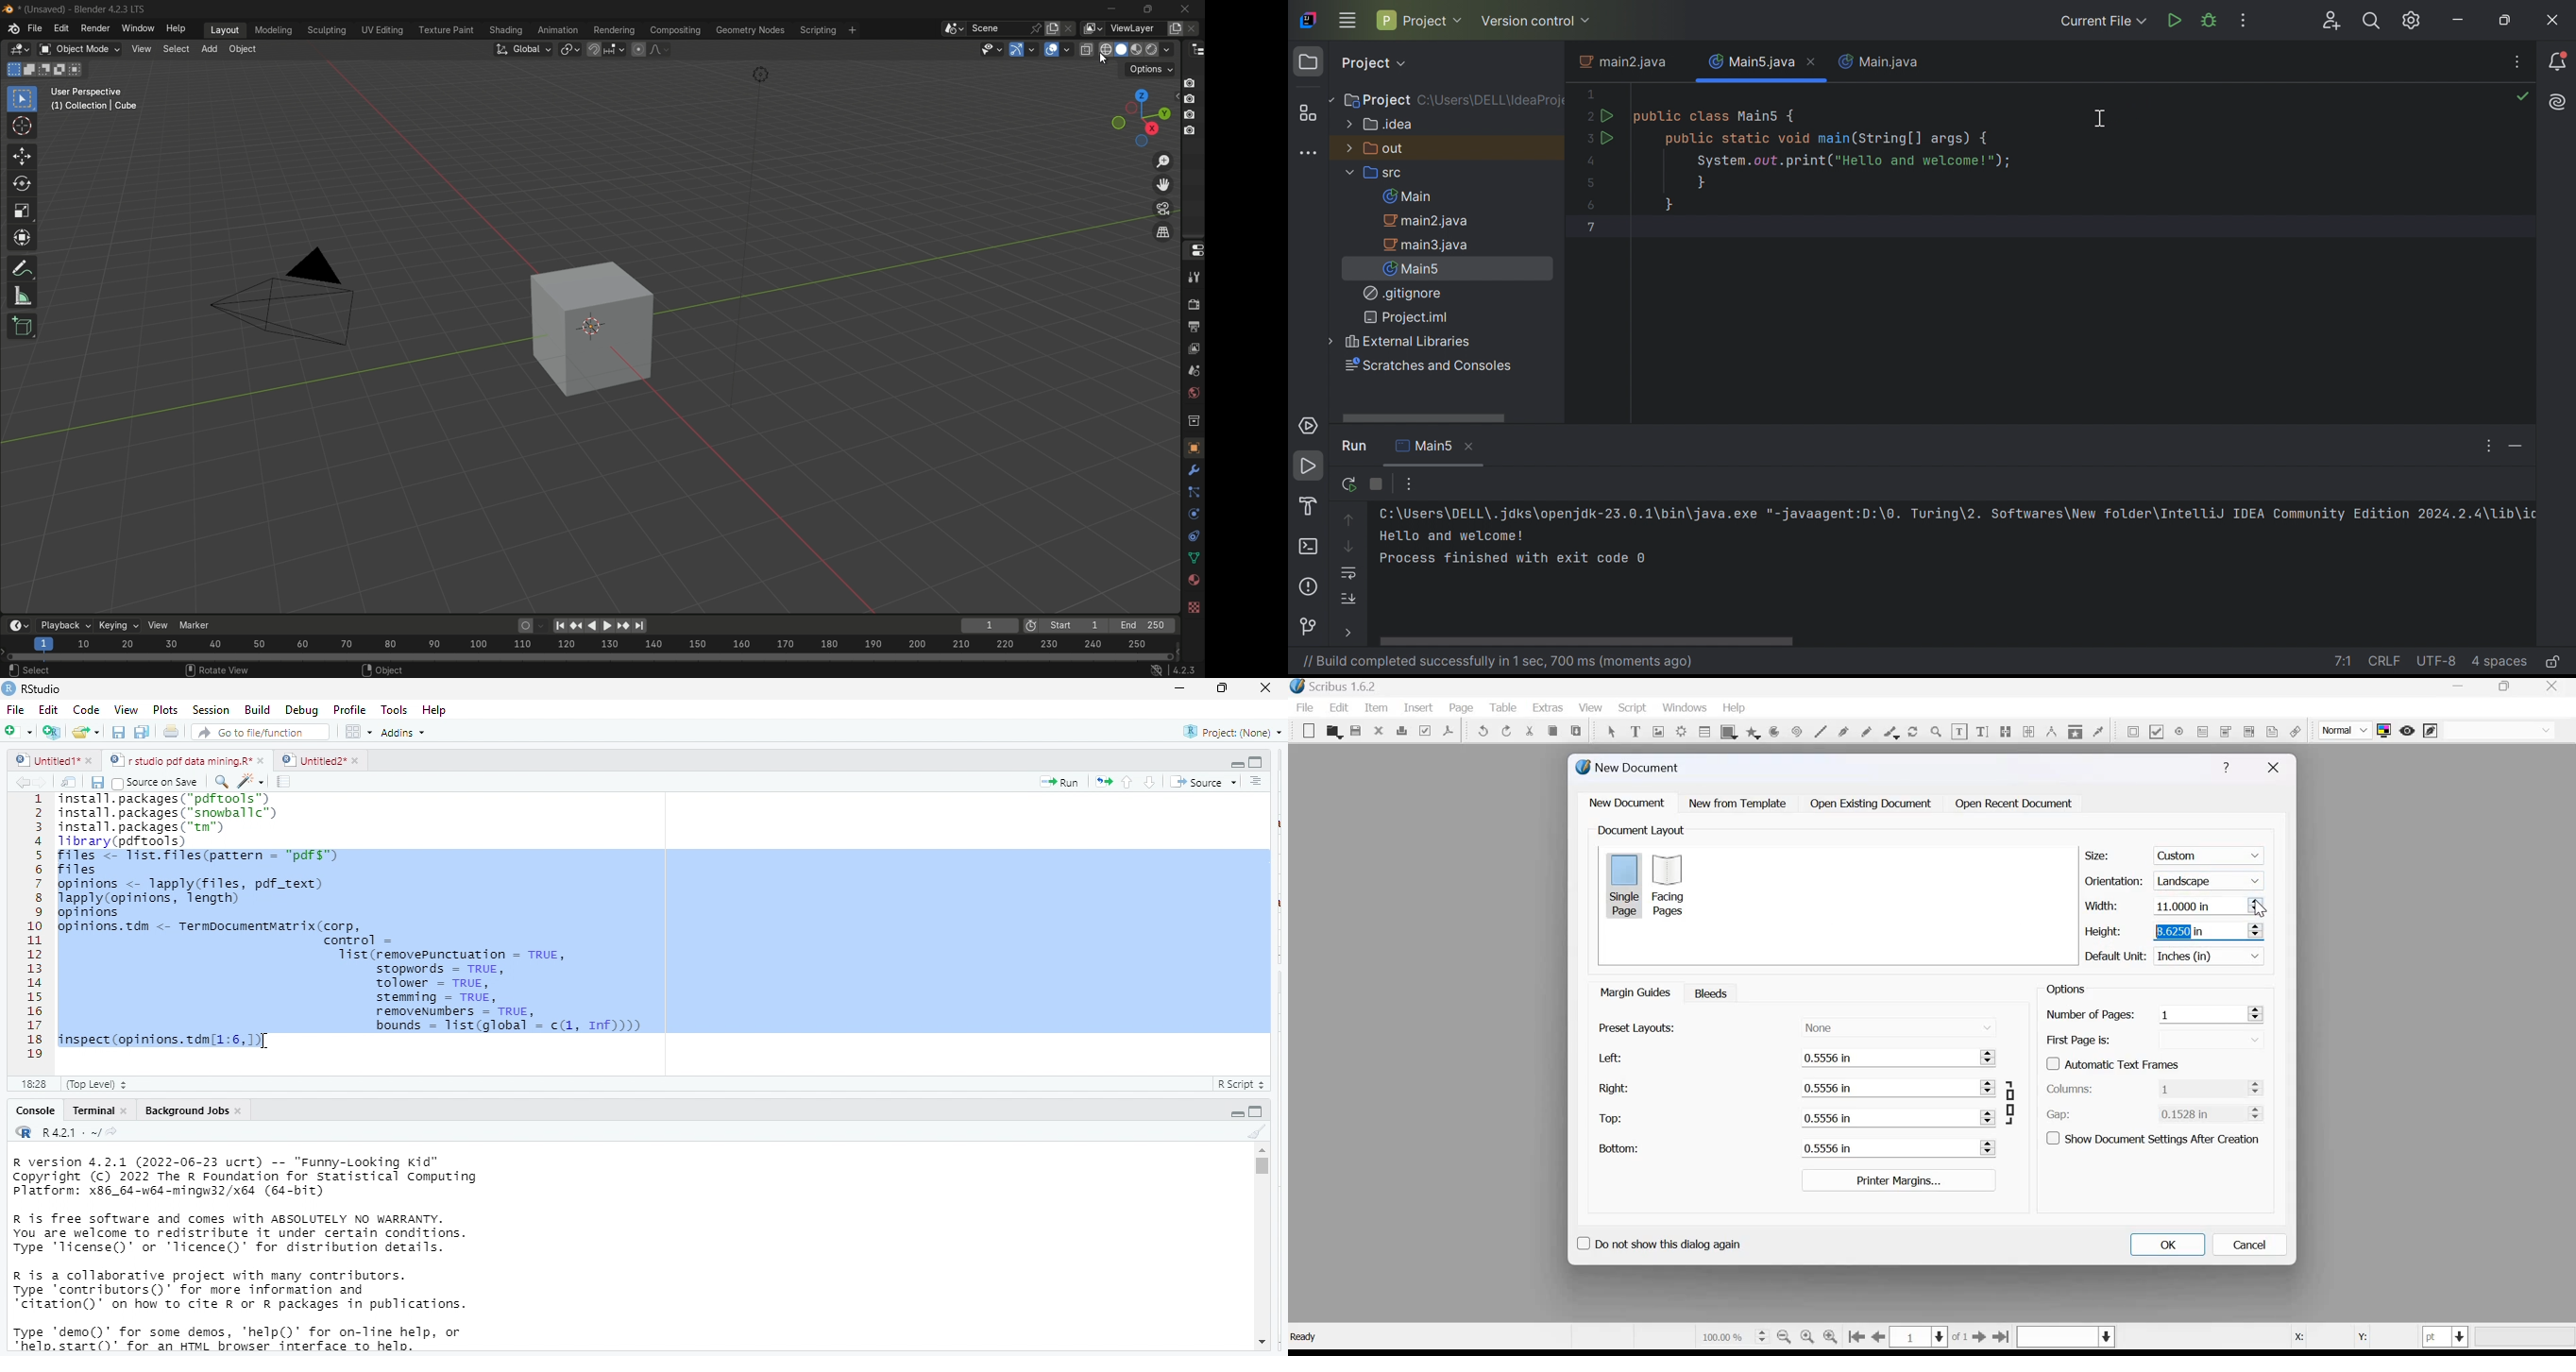  What do you see at coordinates (1884, 1057) in the screenshot?
I see `0.5556 in` at bounding box center [1884, 1057].